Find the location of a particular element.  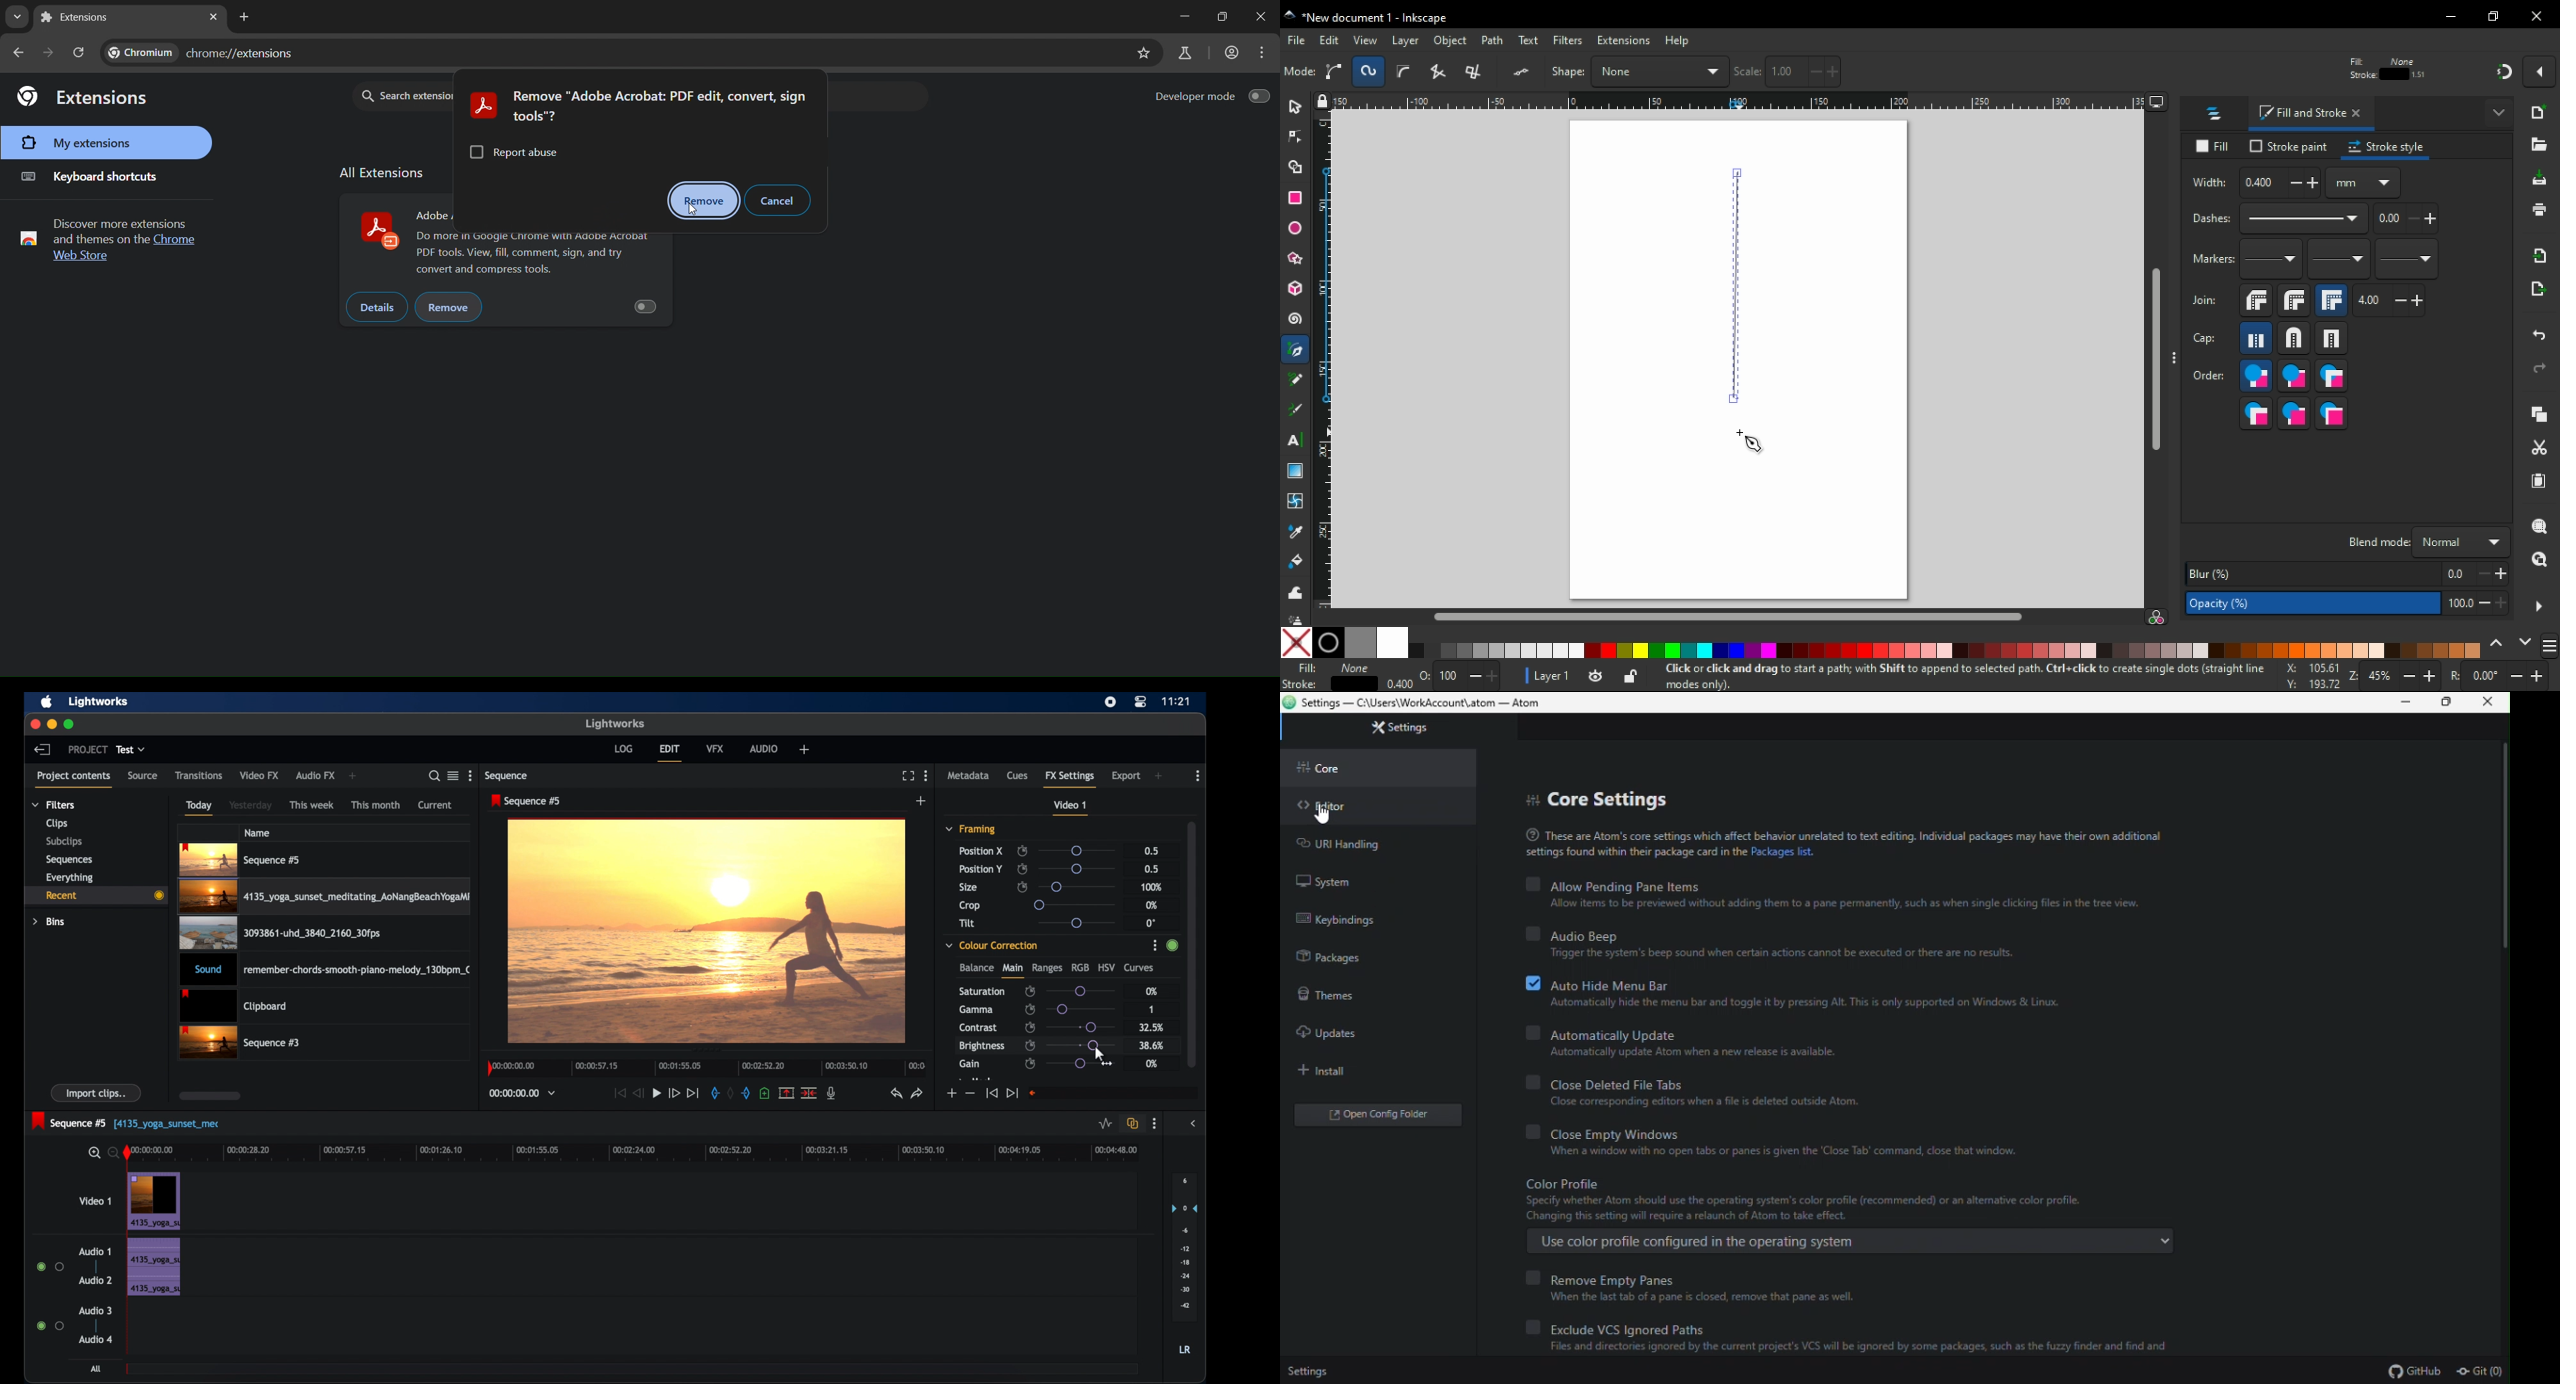

blend mode Normal is located at coordinates (2425, 541).